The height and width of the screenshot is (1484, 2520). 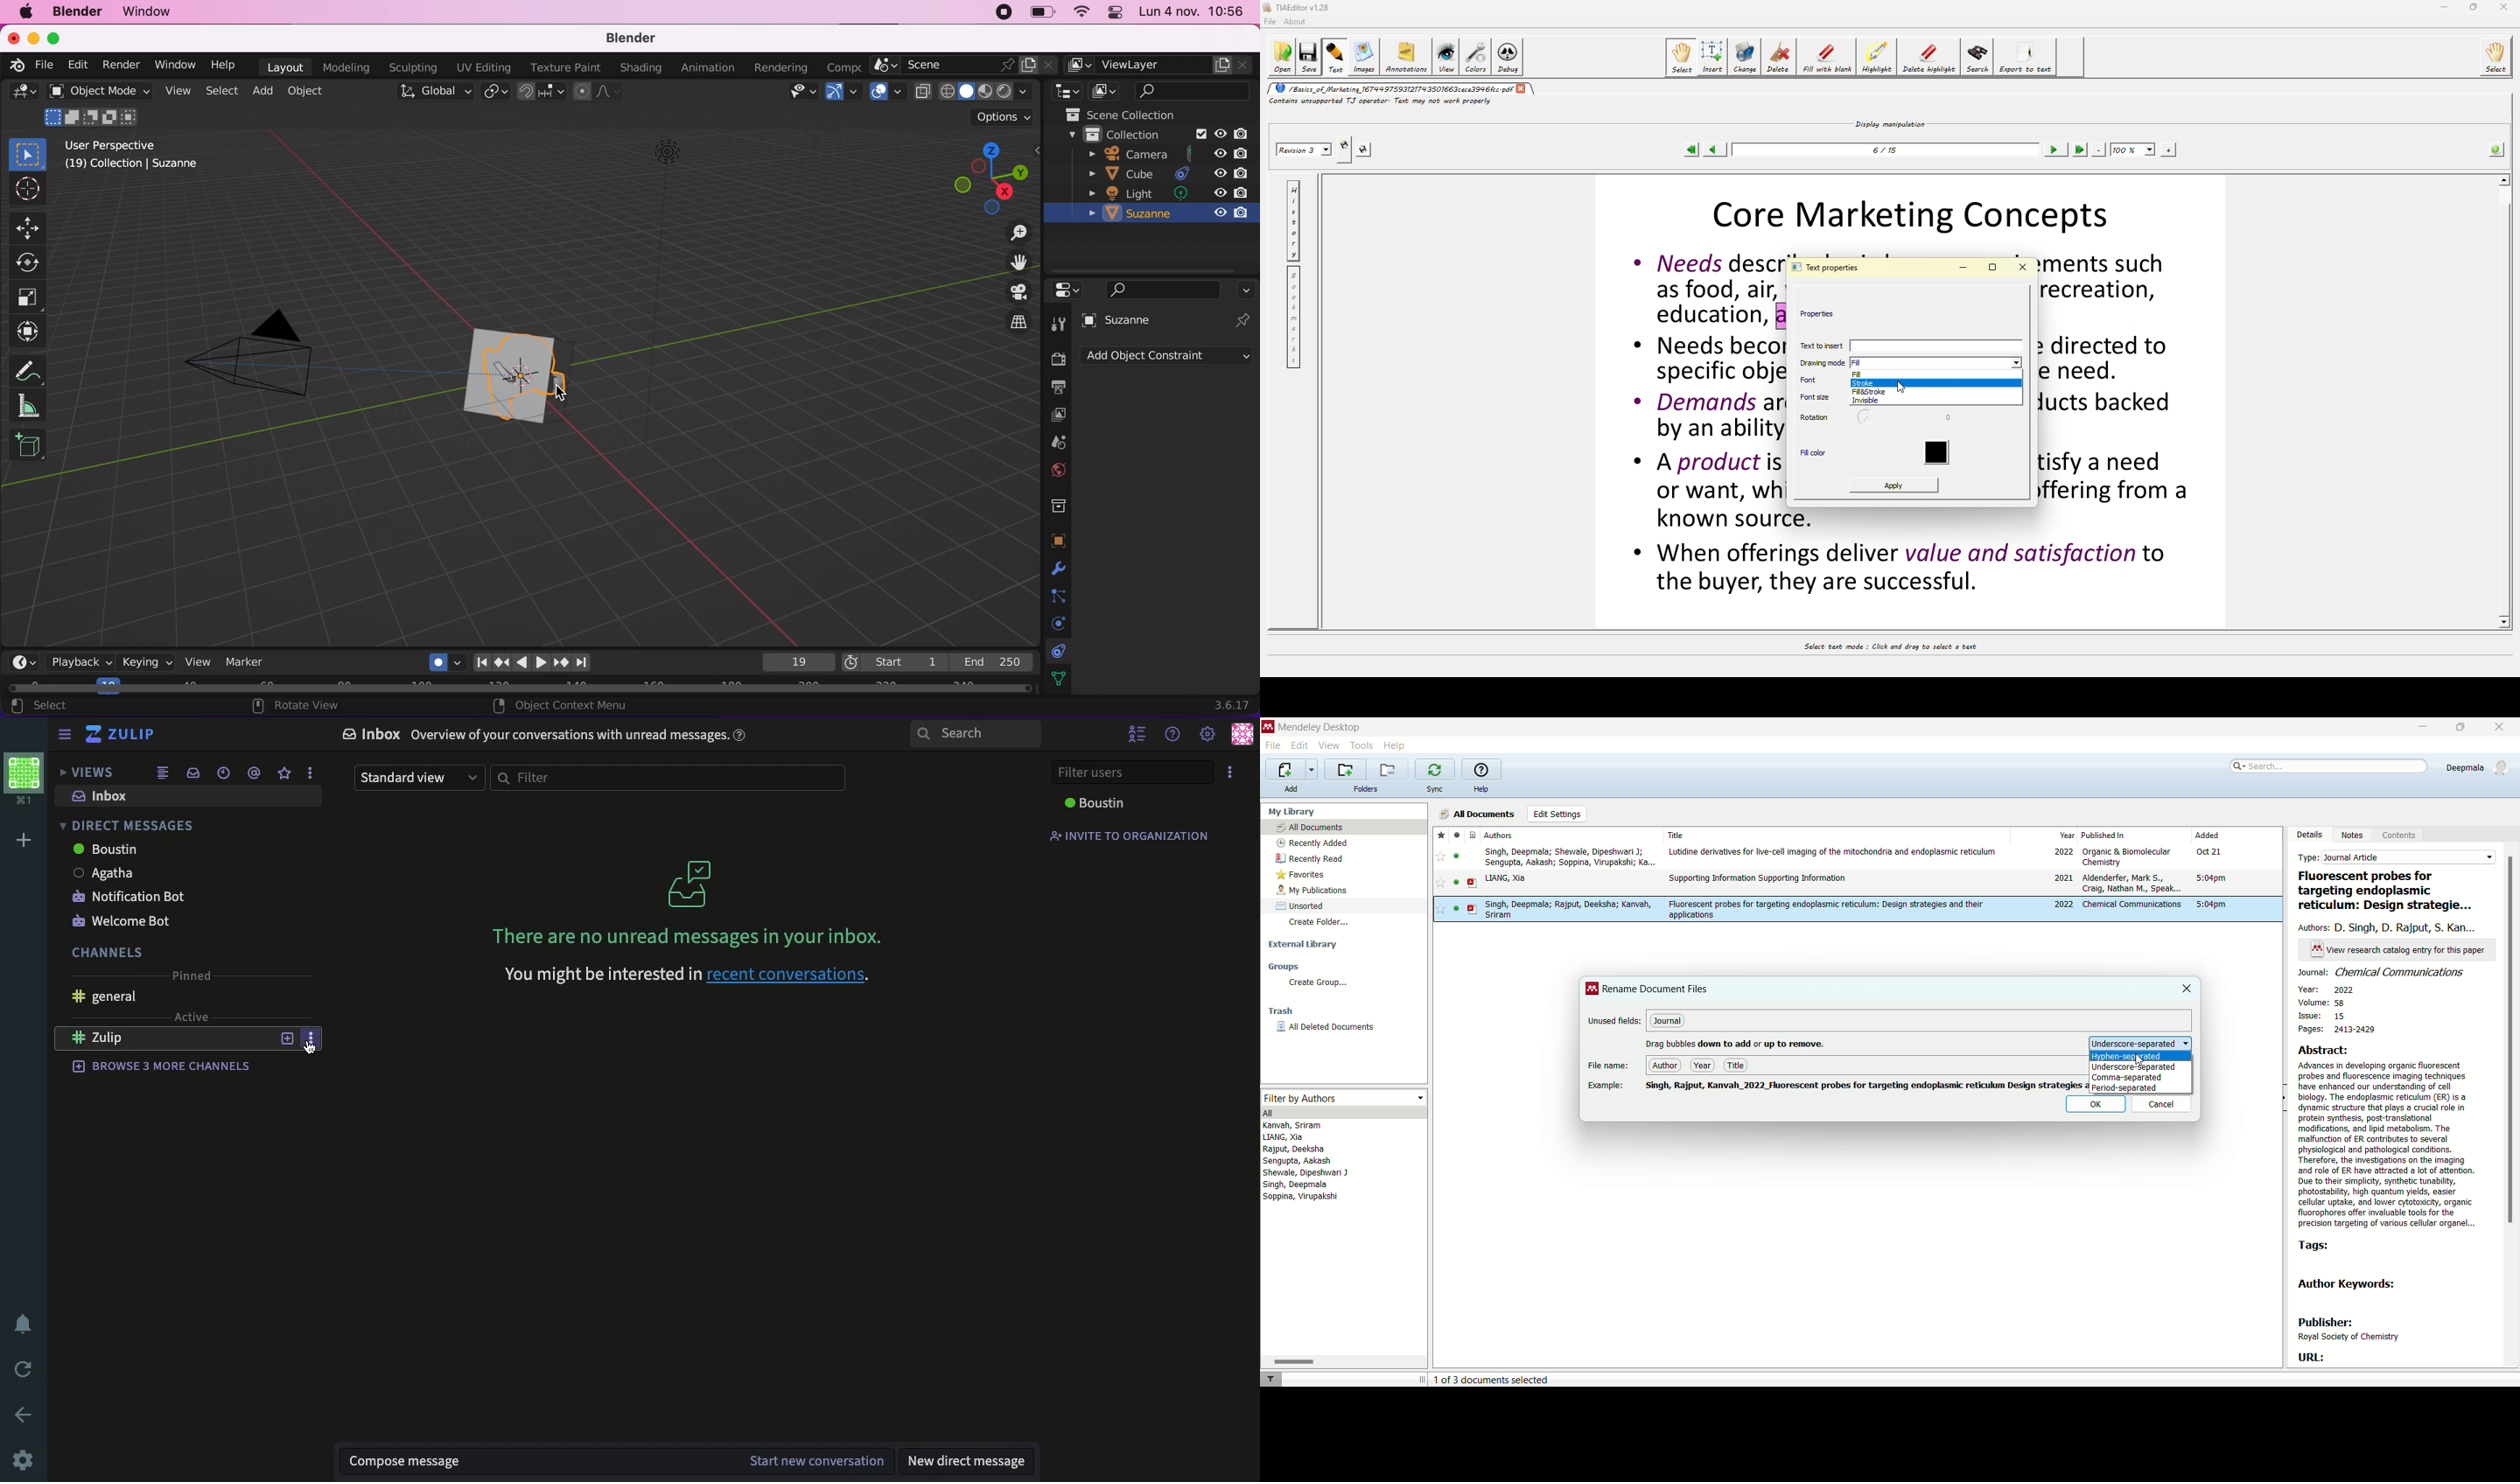 What do you see at coordinates (1292, 769) in the screenshot?
I see `import` at bounding box center [1292, 769].